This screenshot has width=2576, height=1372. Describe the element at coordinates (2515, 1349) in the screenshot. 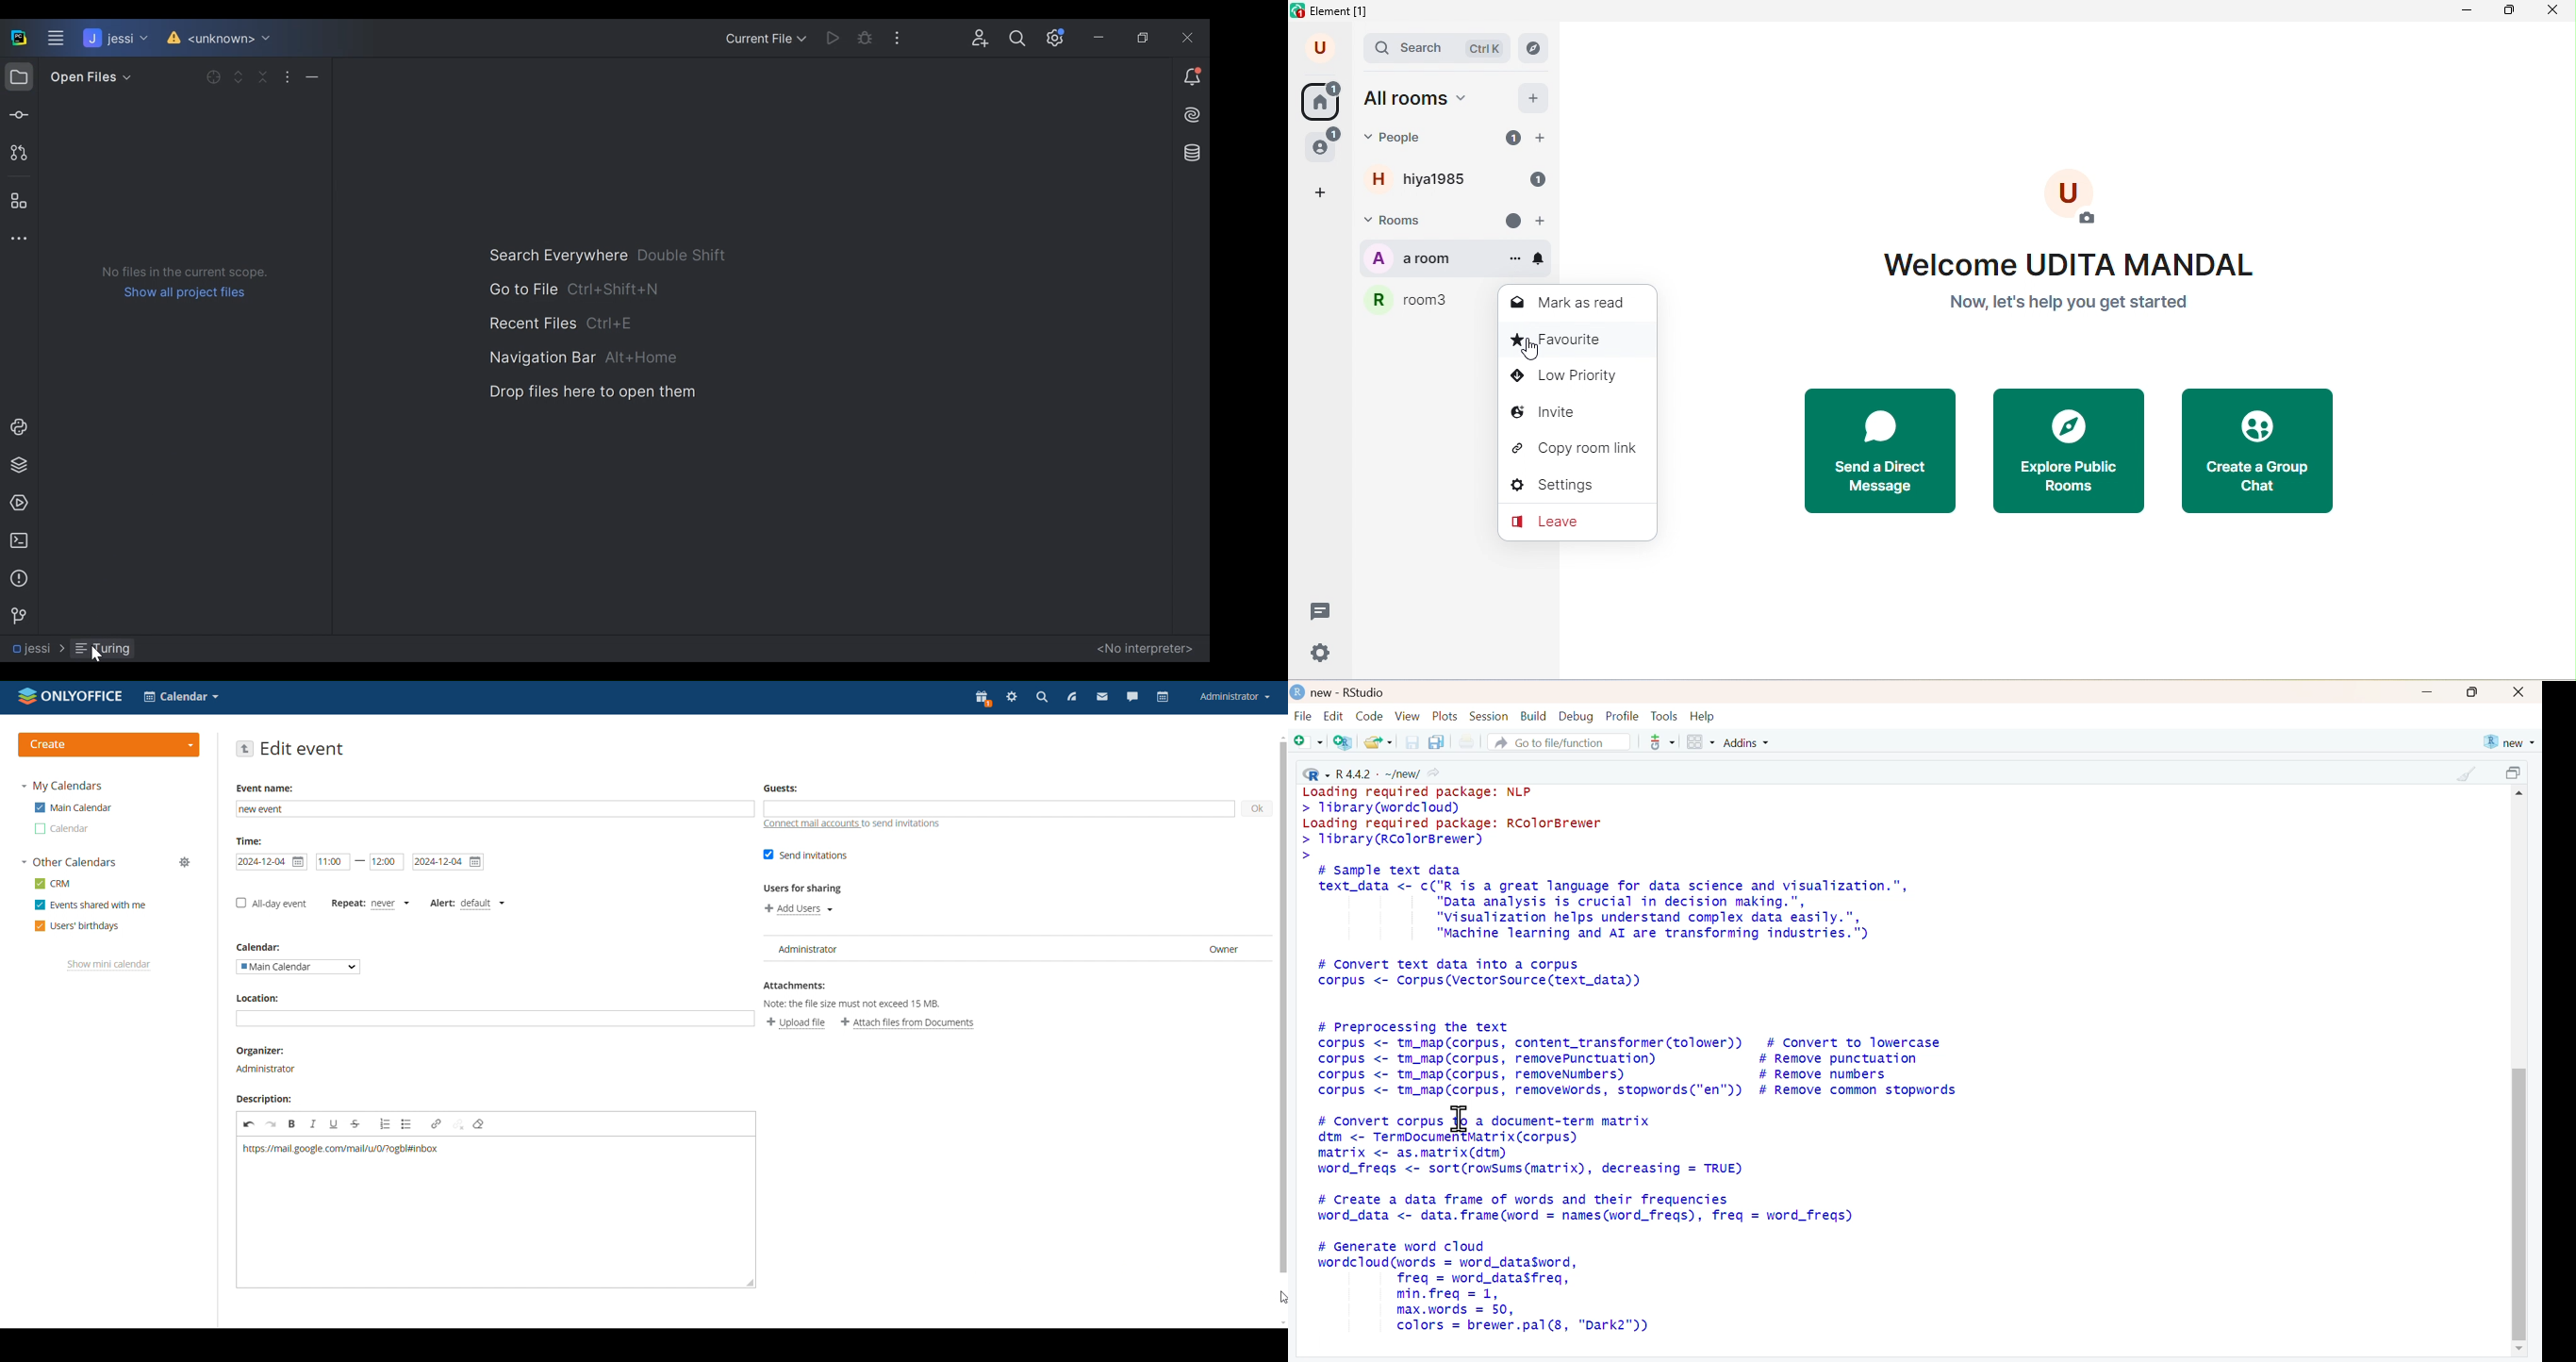

I see `scroll down` at that location.